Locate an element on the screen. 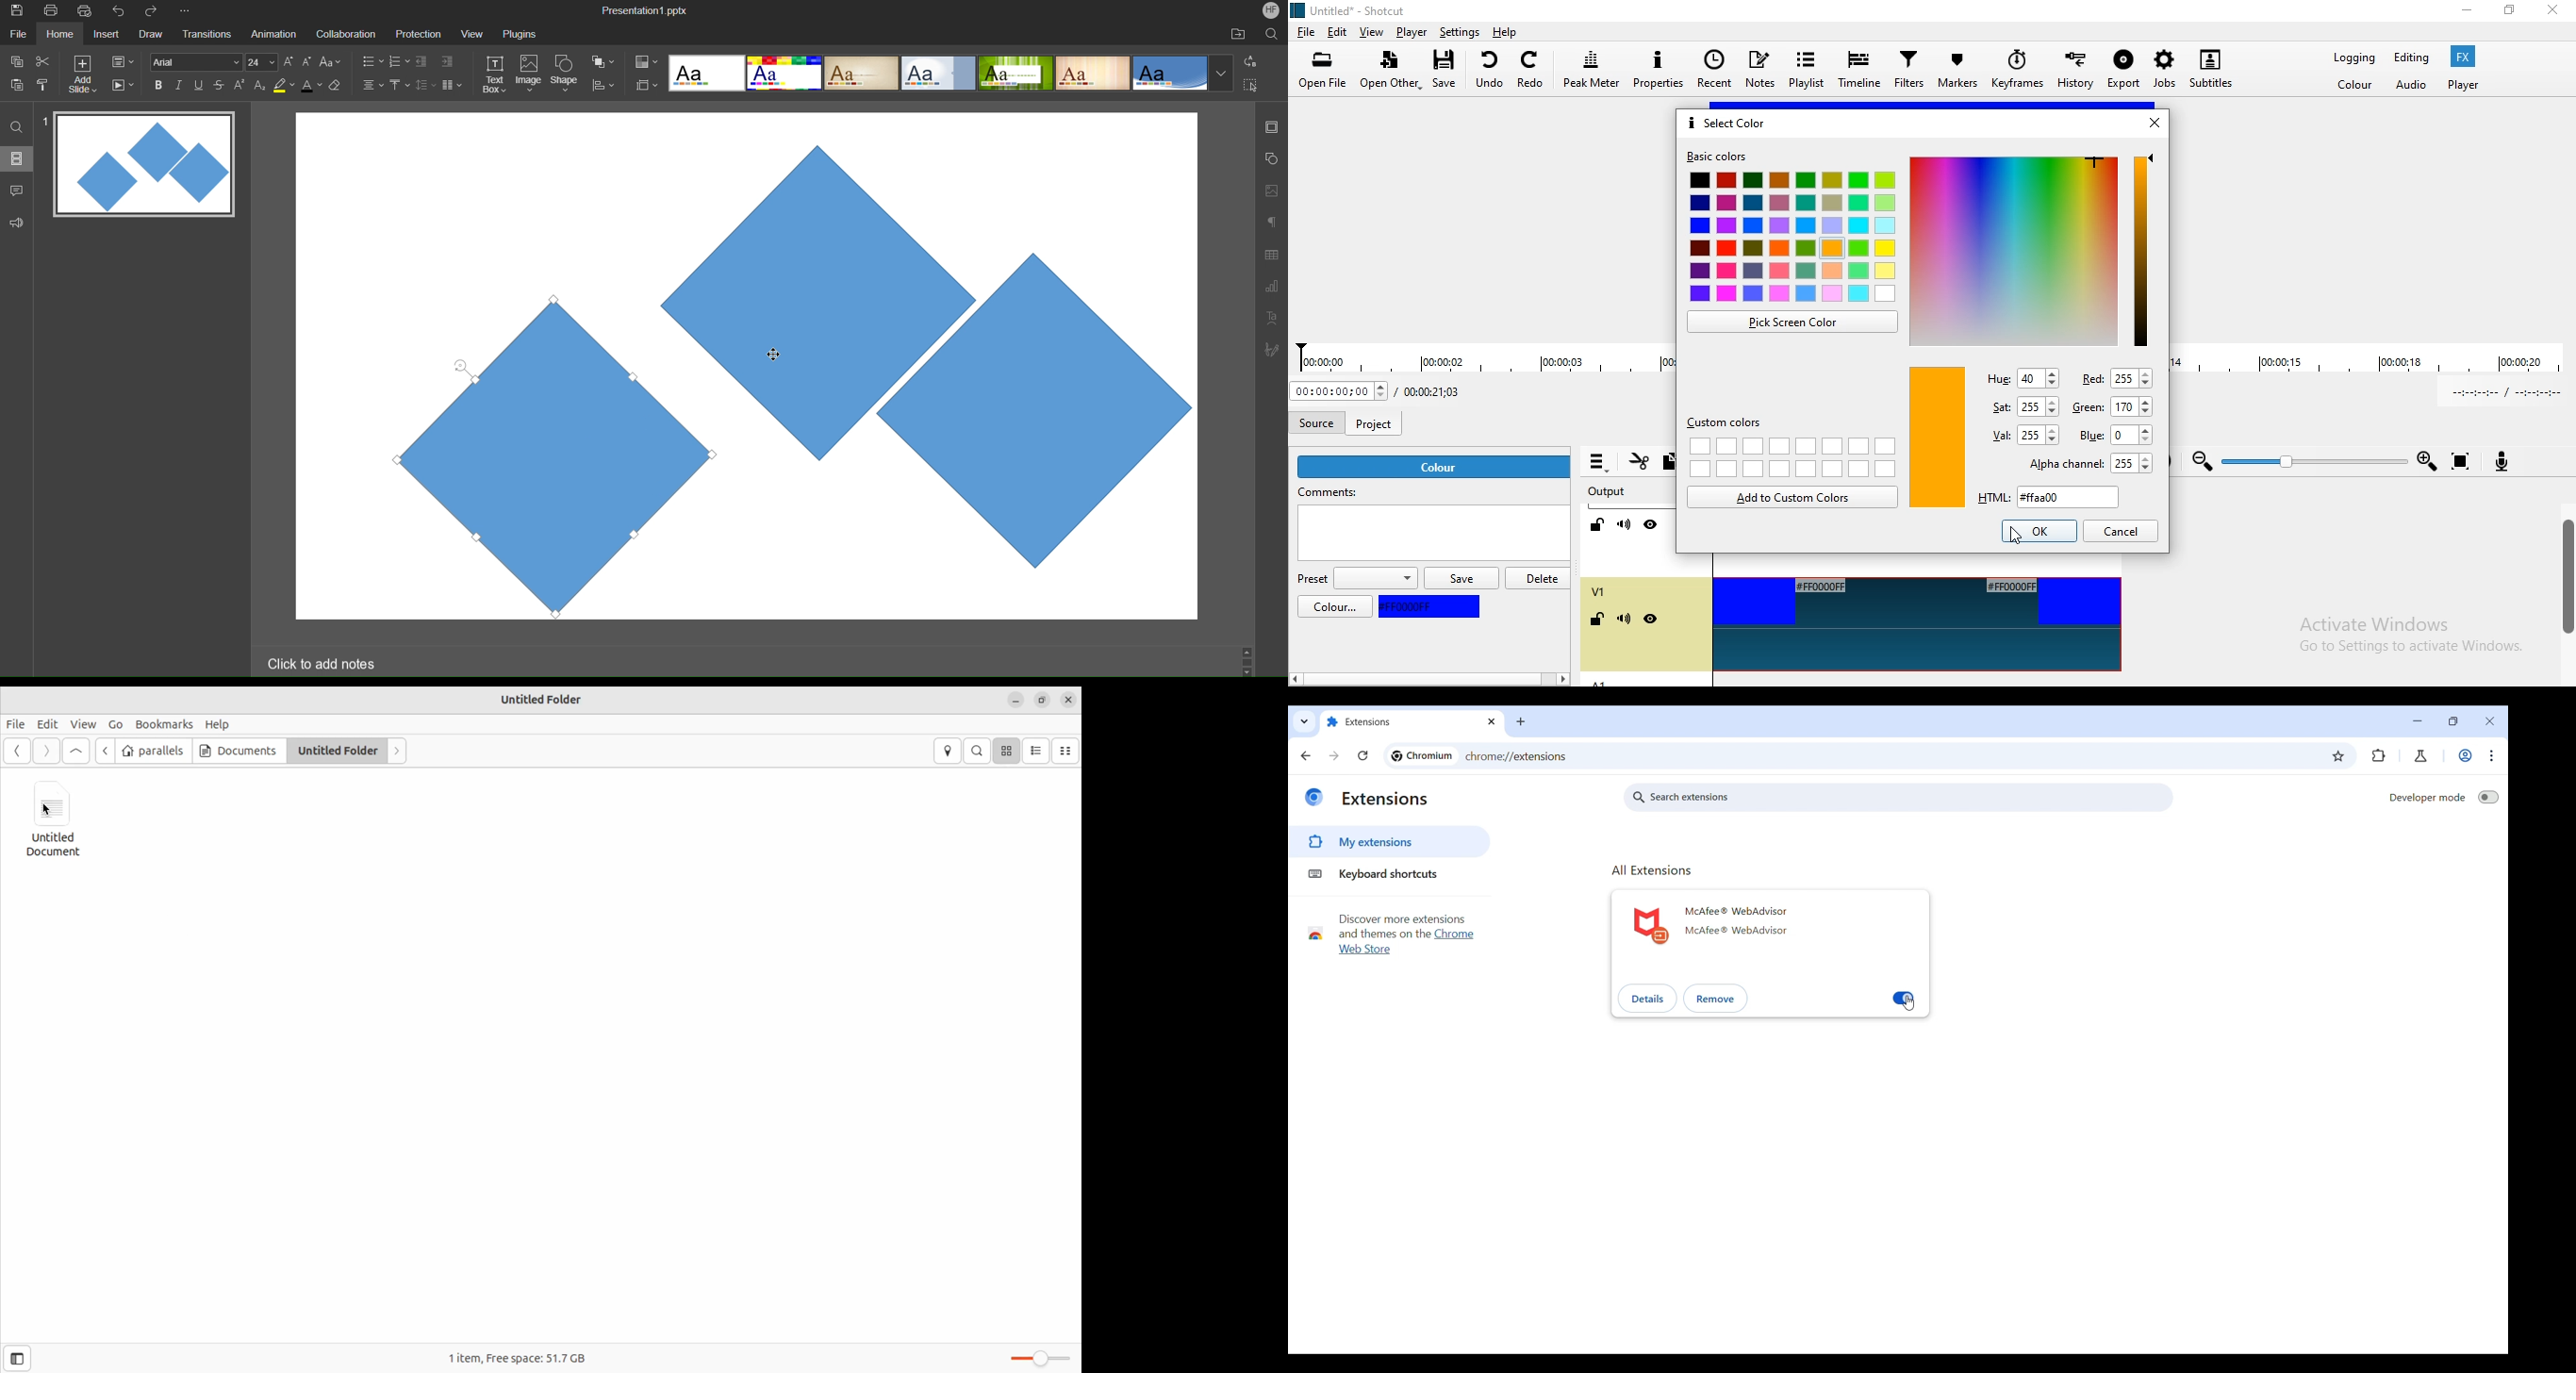  Reload page is located at coordinates (1363, 755).